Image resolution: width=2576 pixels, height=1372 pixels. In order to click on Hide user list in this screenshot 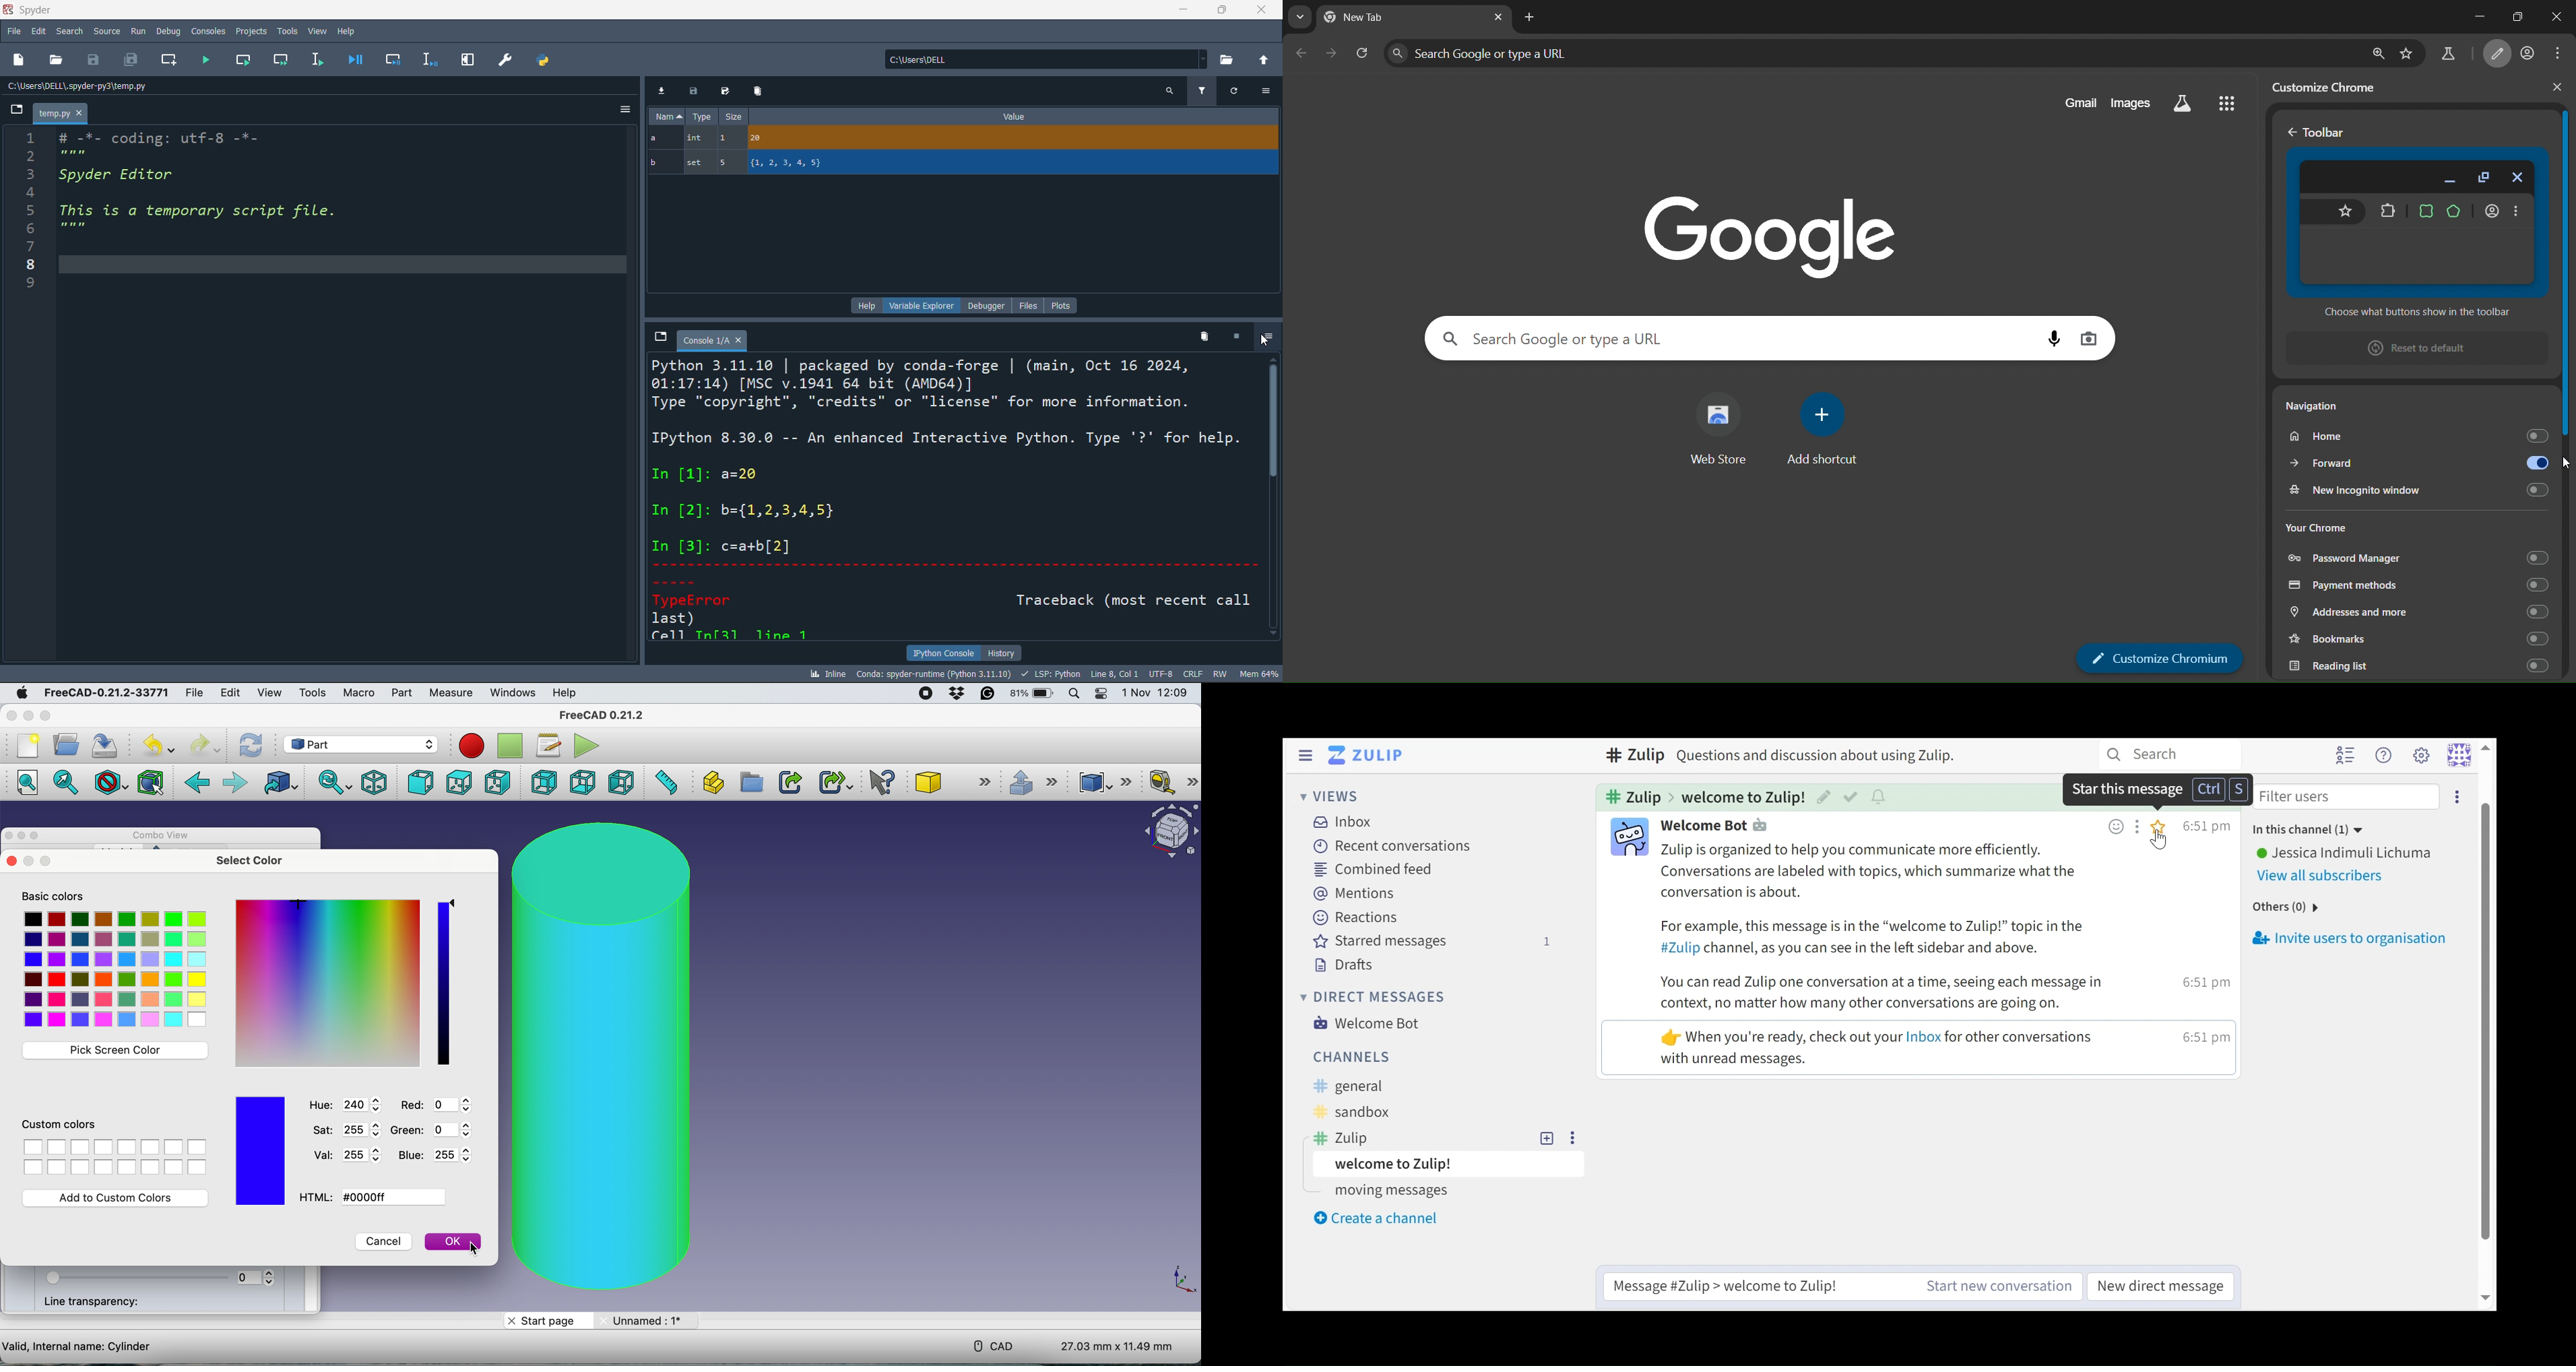, I will do `click(2346, 753)`.